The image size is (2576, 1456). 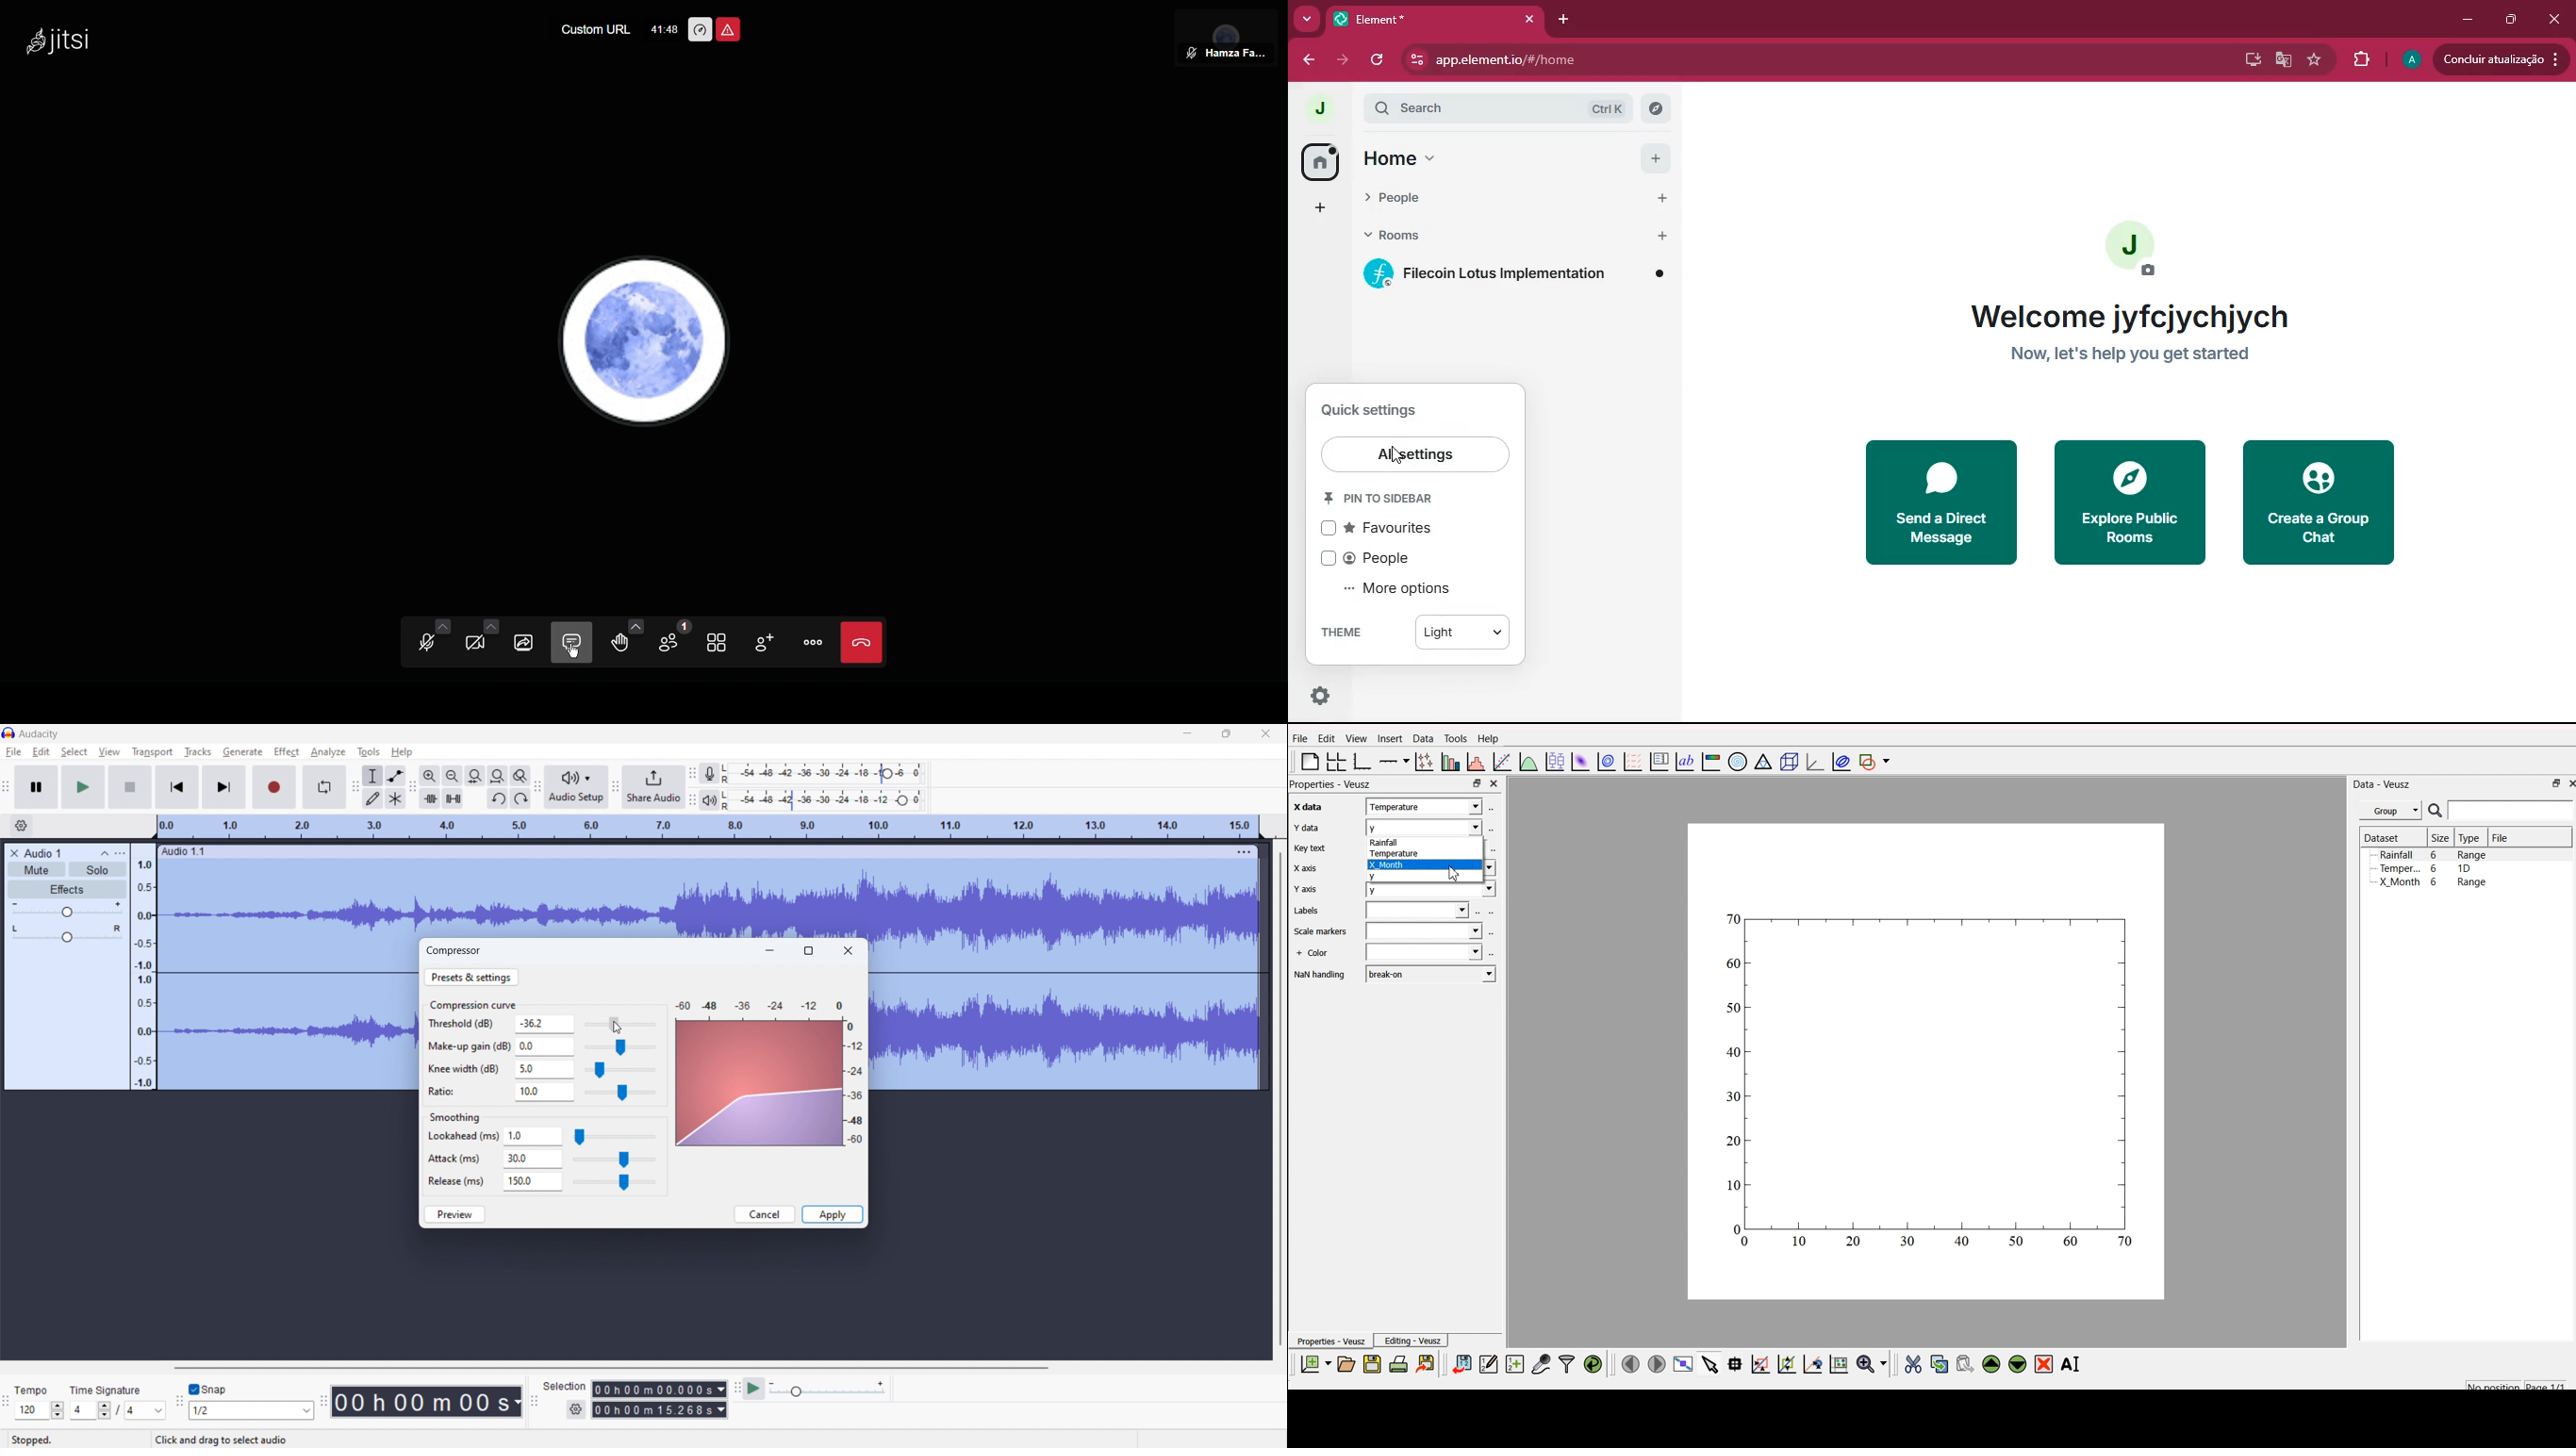 I want to click on selection toolbar, so click(x=534, y=1401).